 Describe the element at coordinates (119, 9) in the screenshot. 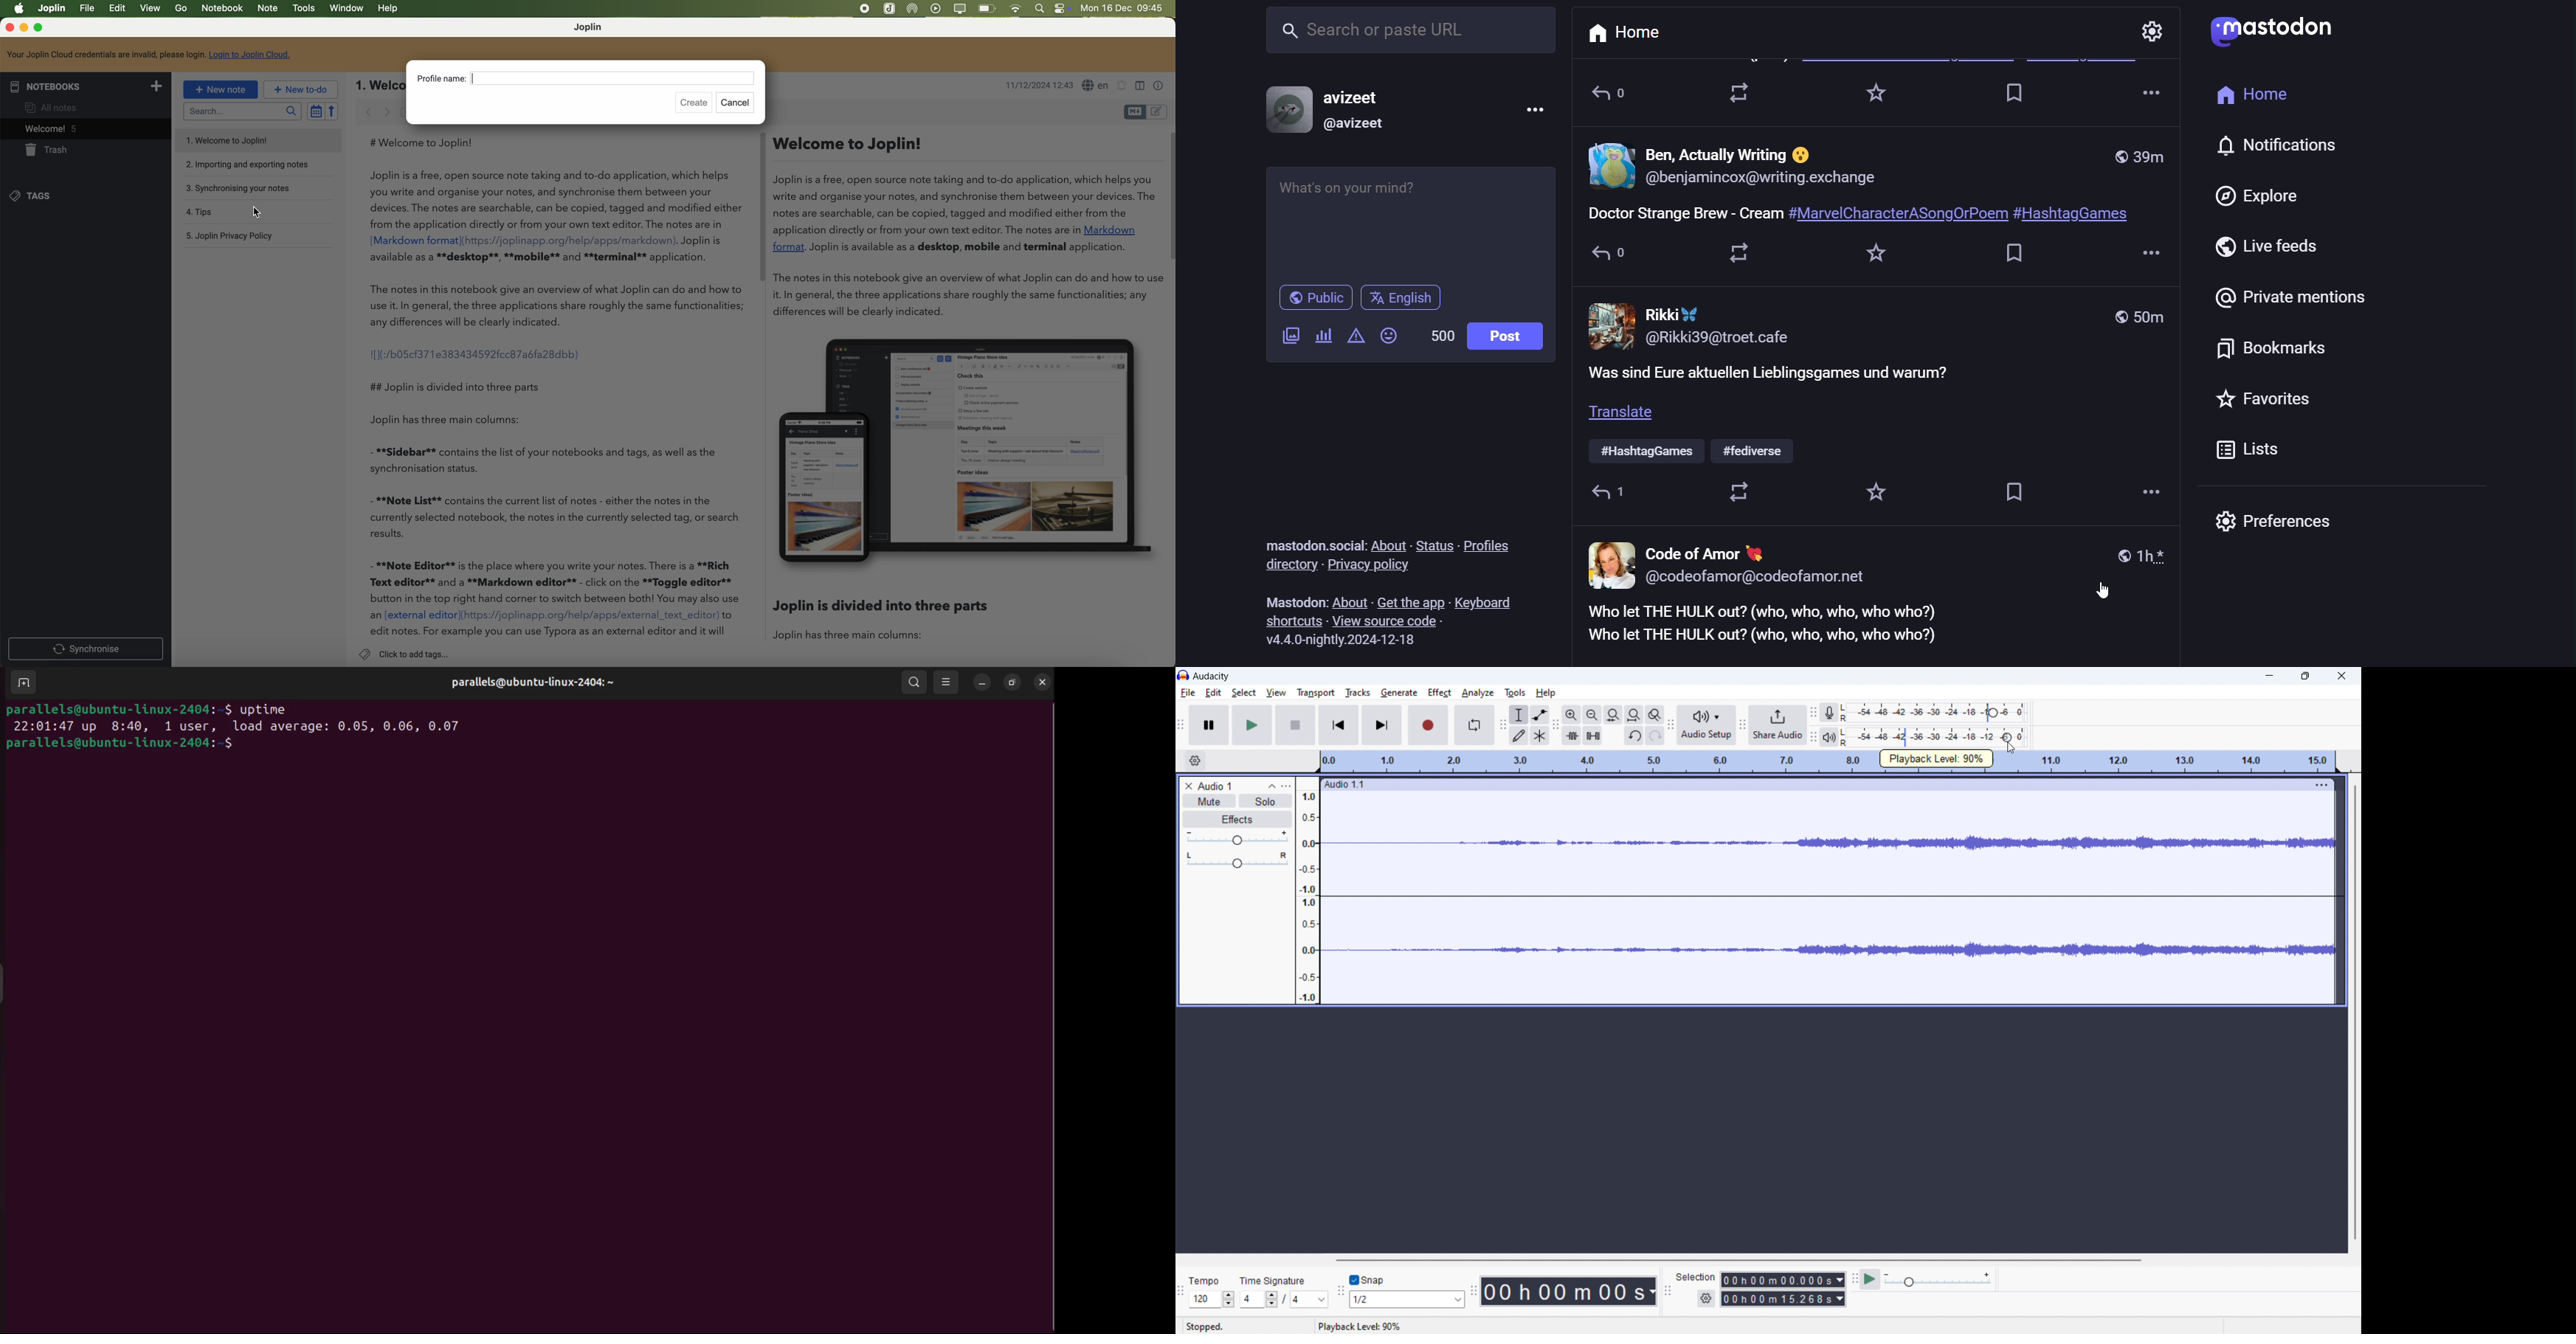

I see `edit` at that location.